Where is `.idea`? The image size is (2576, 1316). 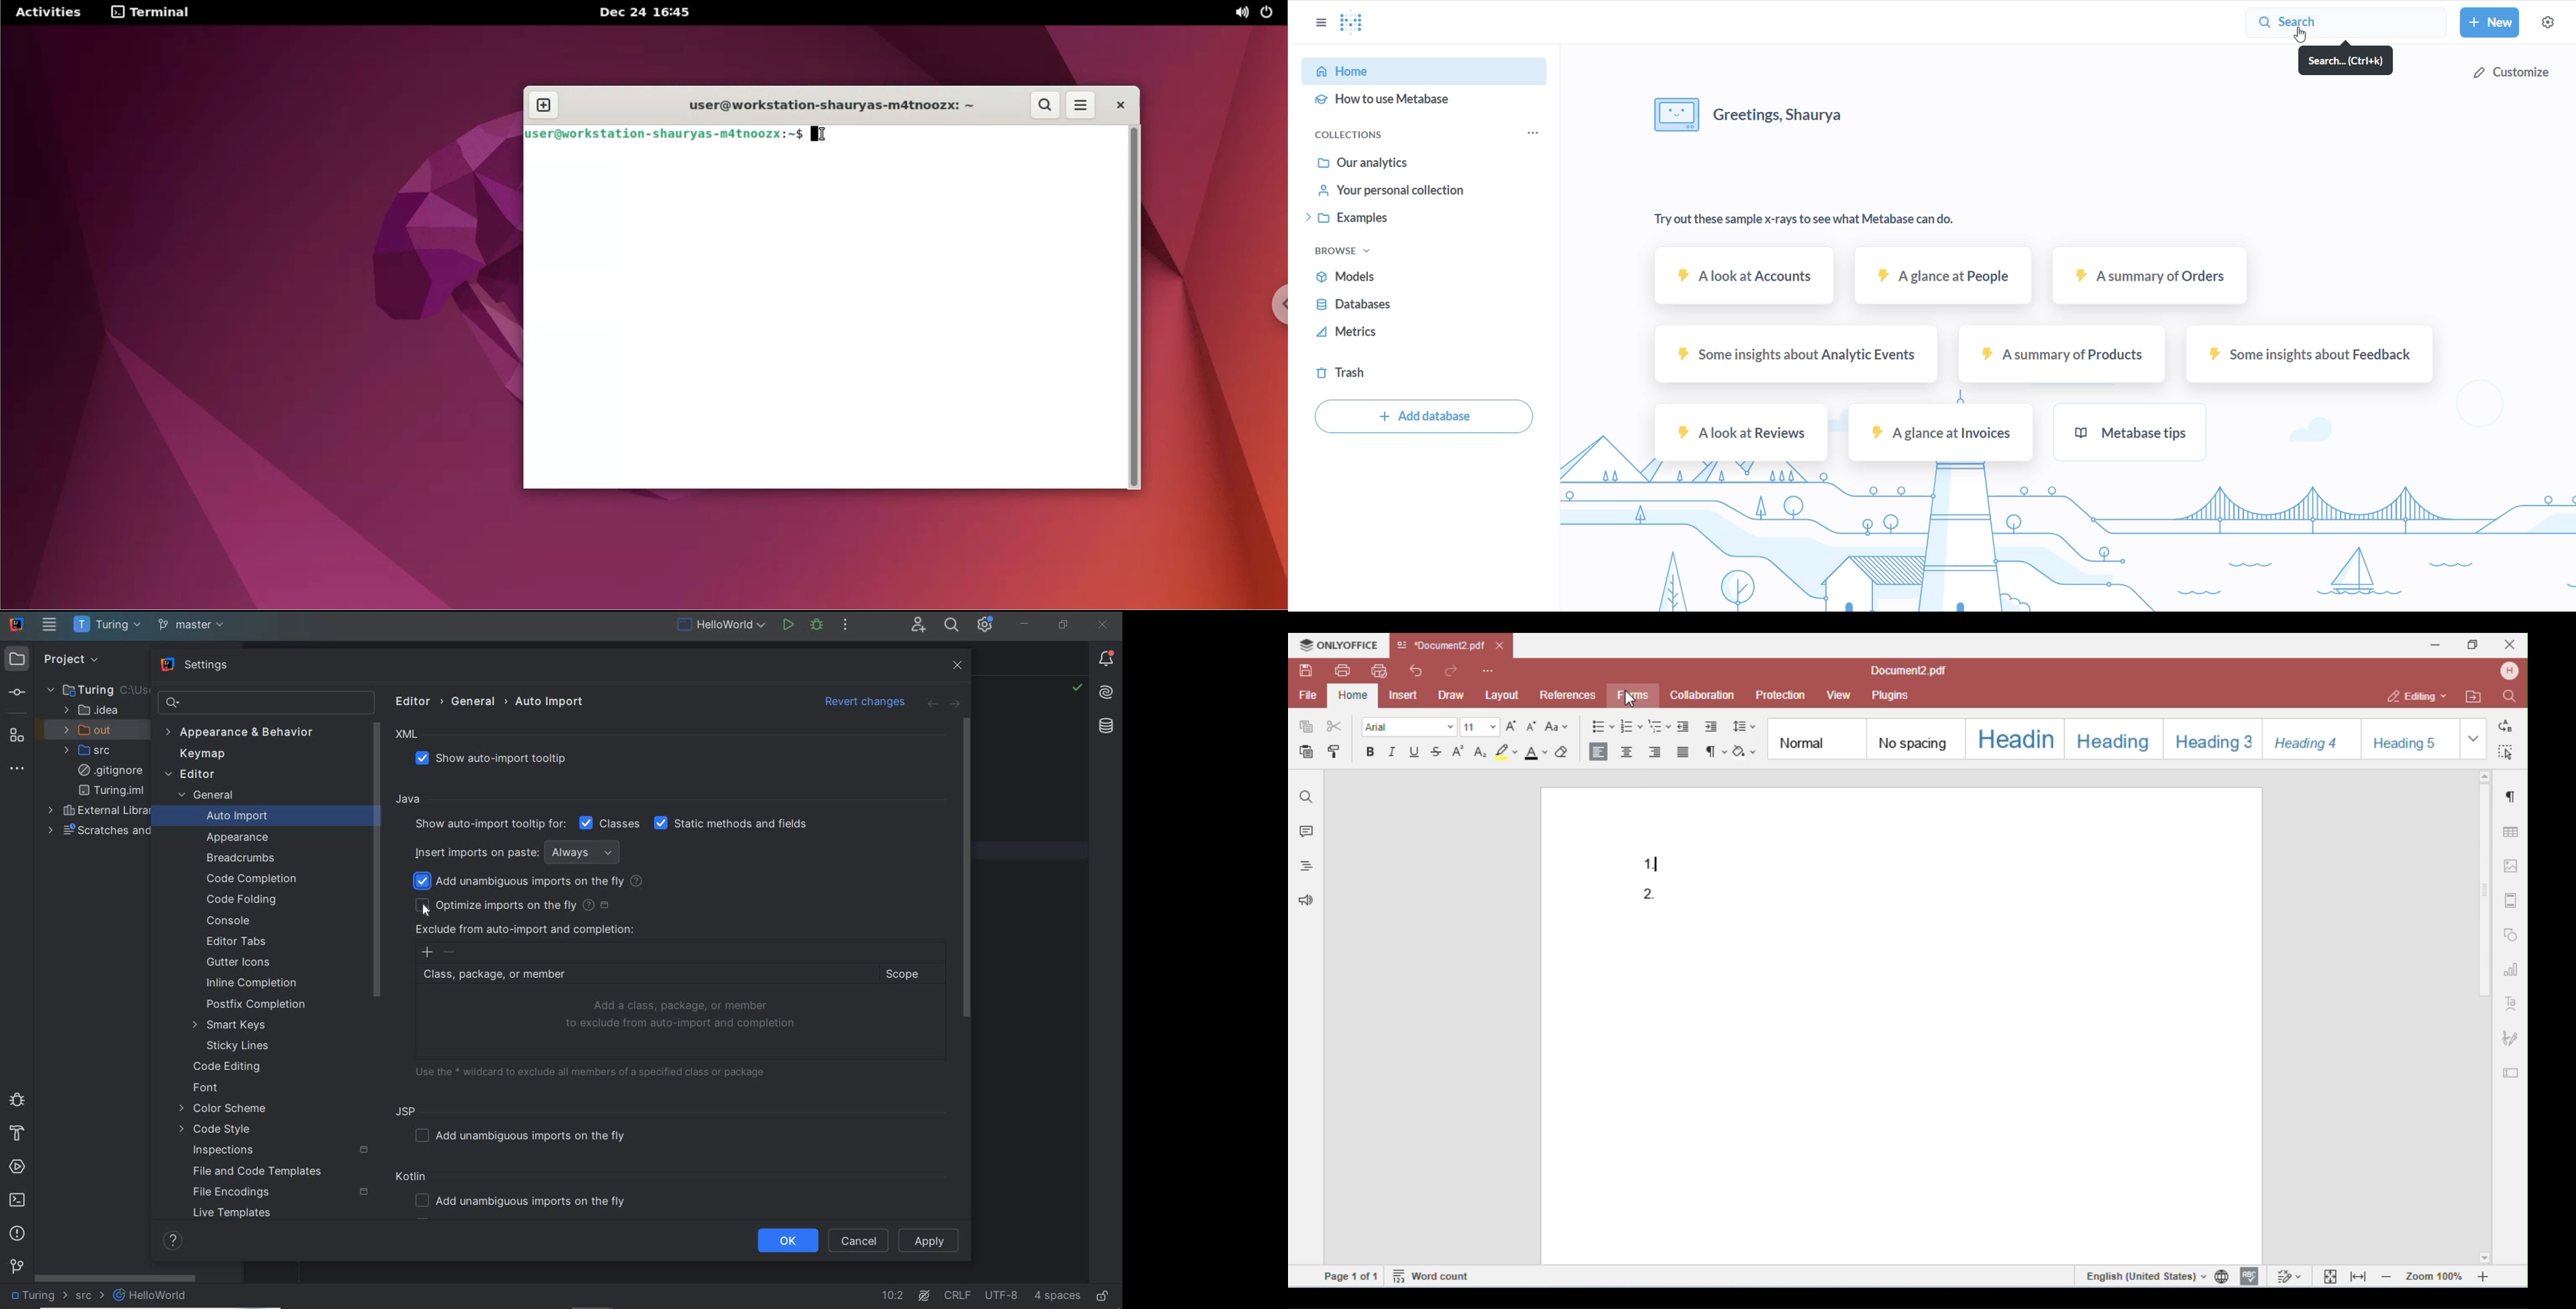 .idea is located at coordinates (92, 710).